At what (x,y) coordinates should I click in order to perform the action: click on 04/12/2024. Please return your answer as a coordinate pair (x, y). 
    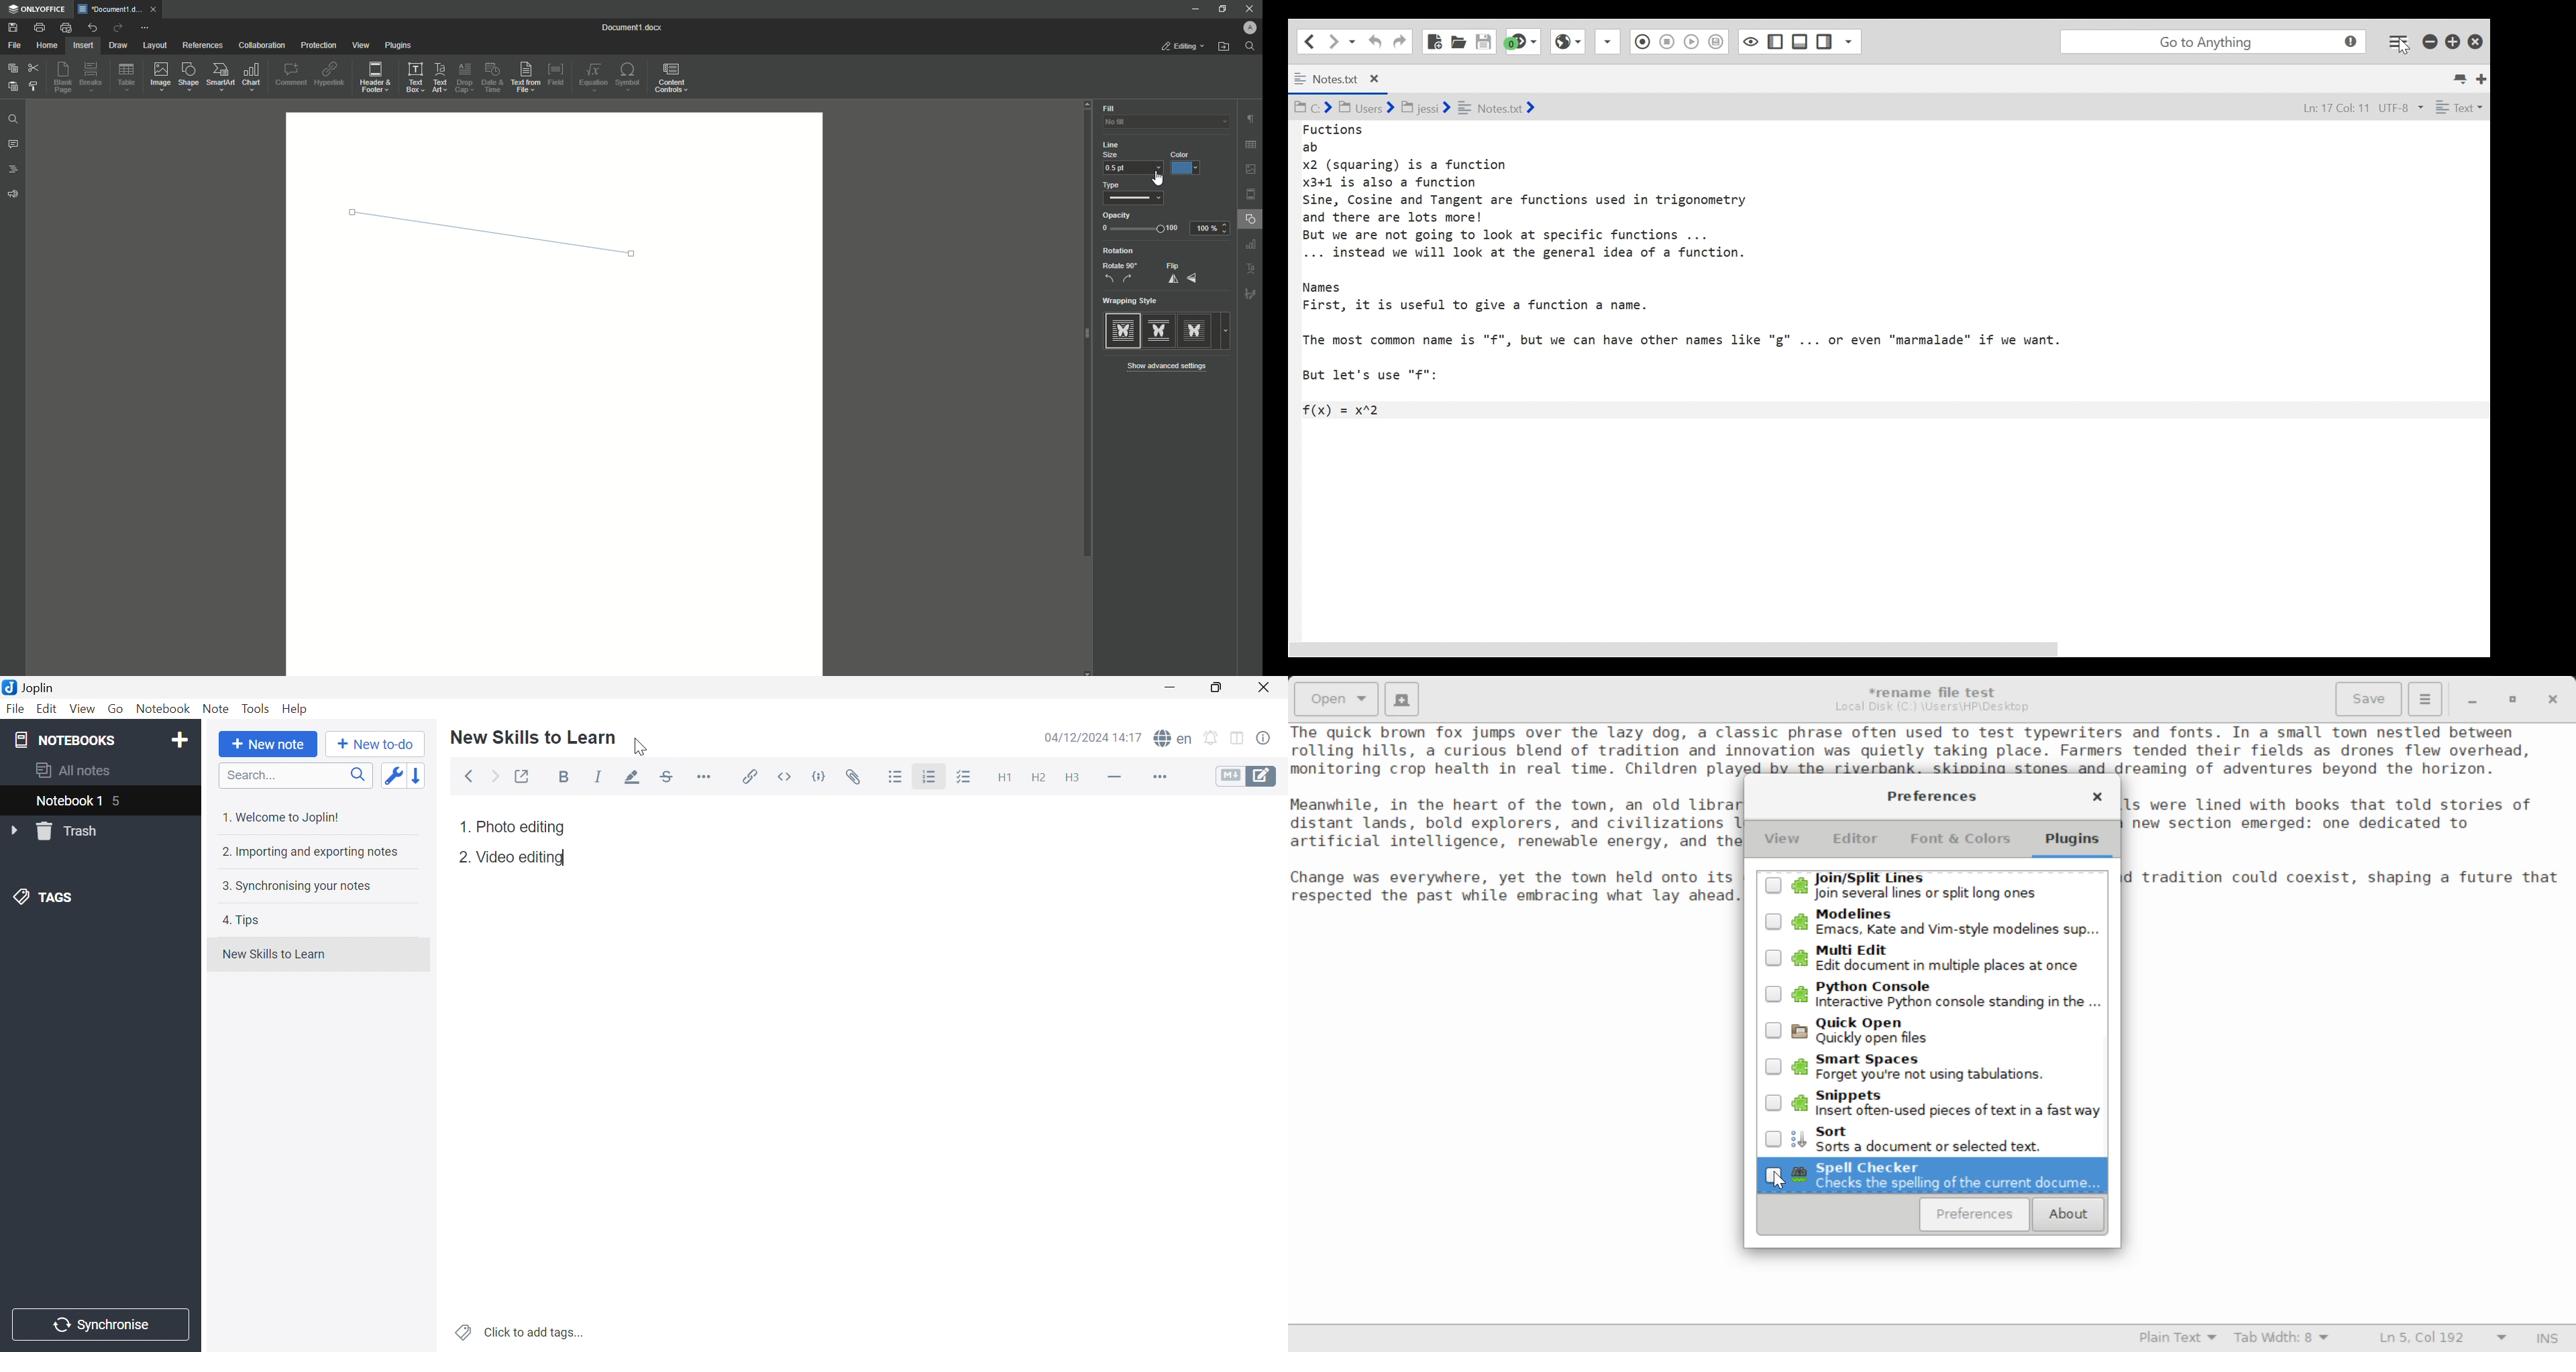
    Looking at the image, I should click on (1077, 739).